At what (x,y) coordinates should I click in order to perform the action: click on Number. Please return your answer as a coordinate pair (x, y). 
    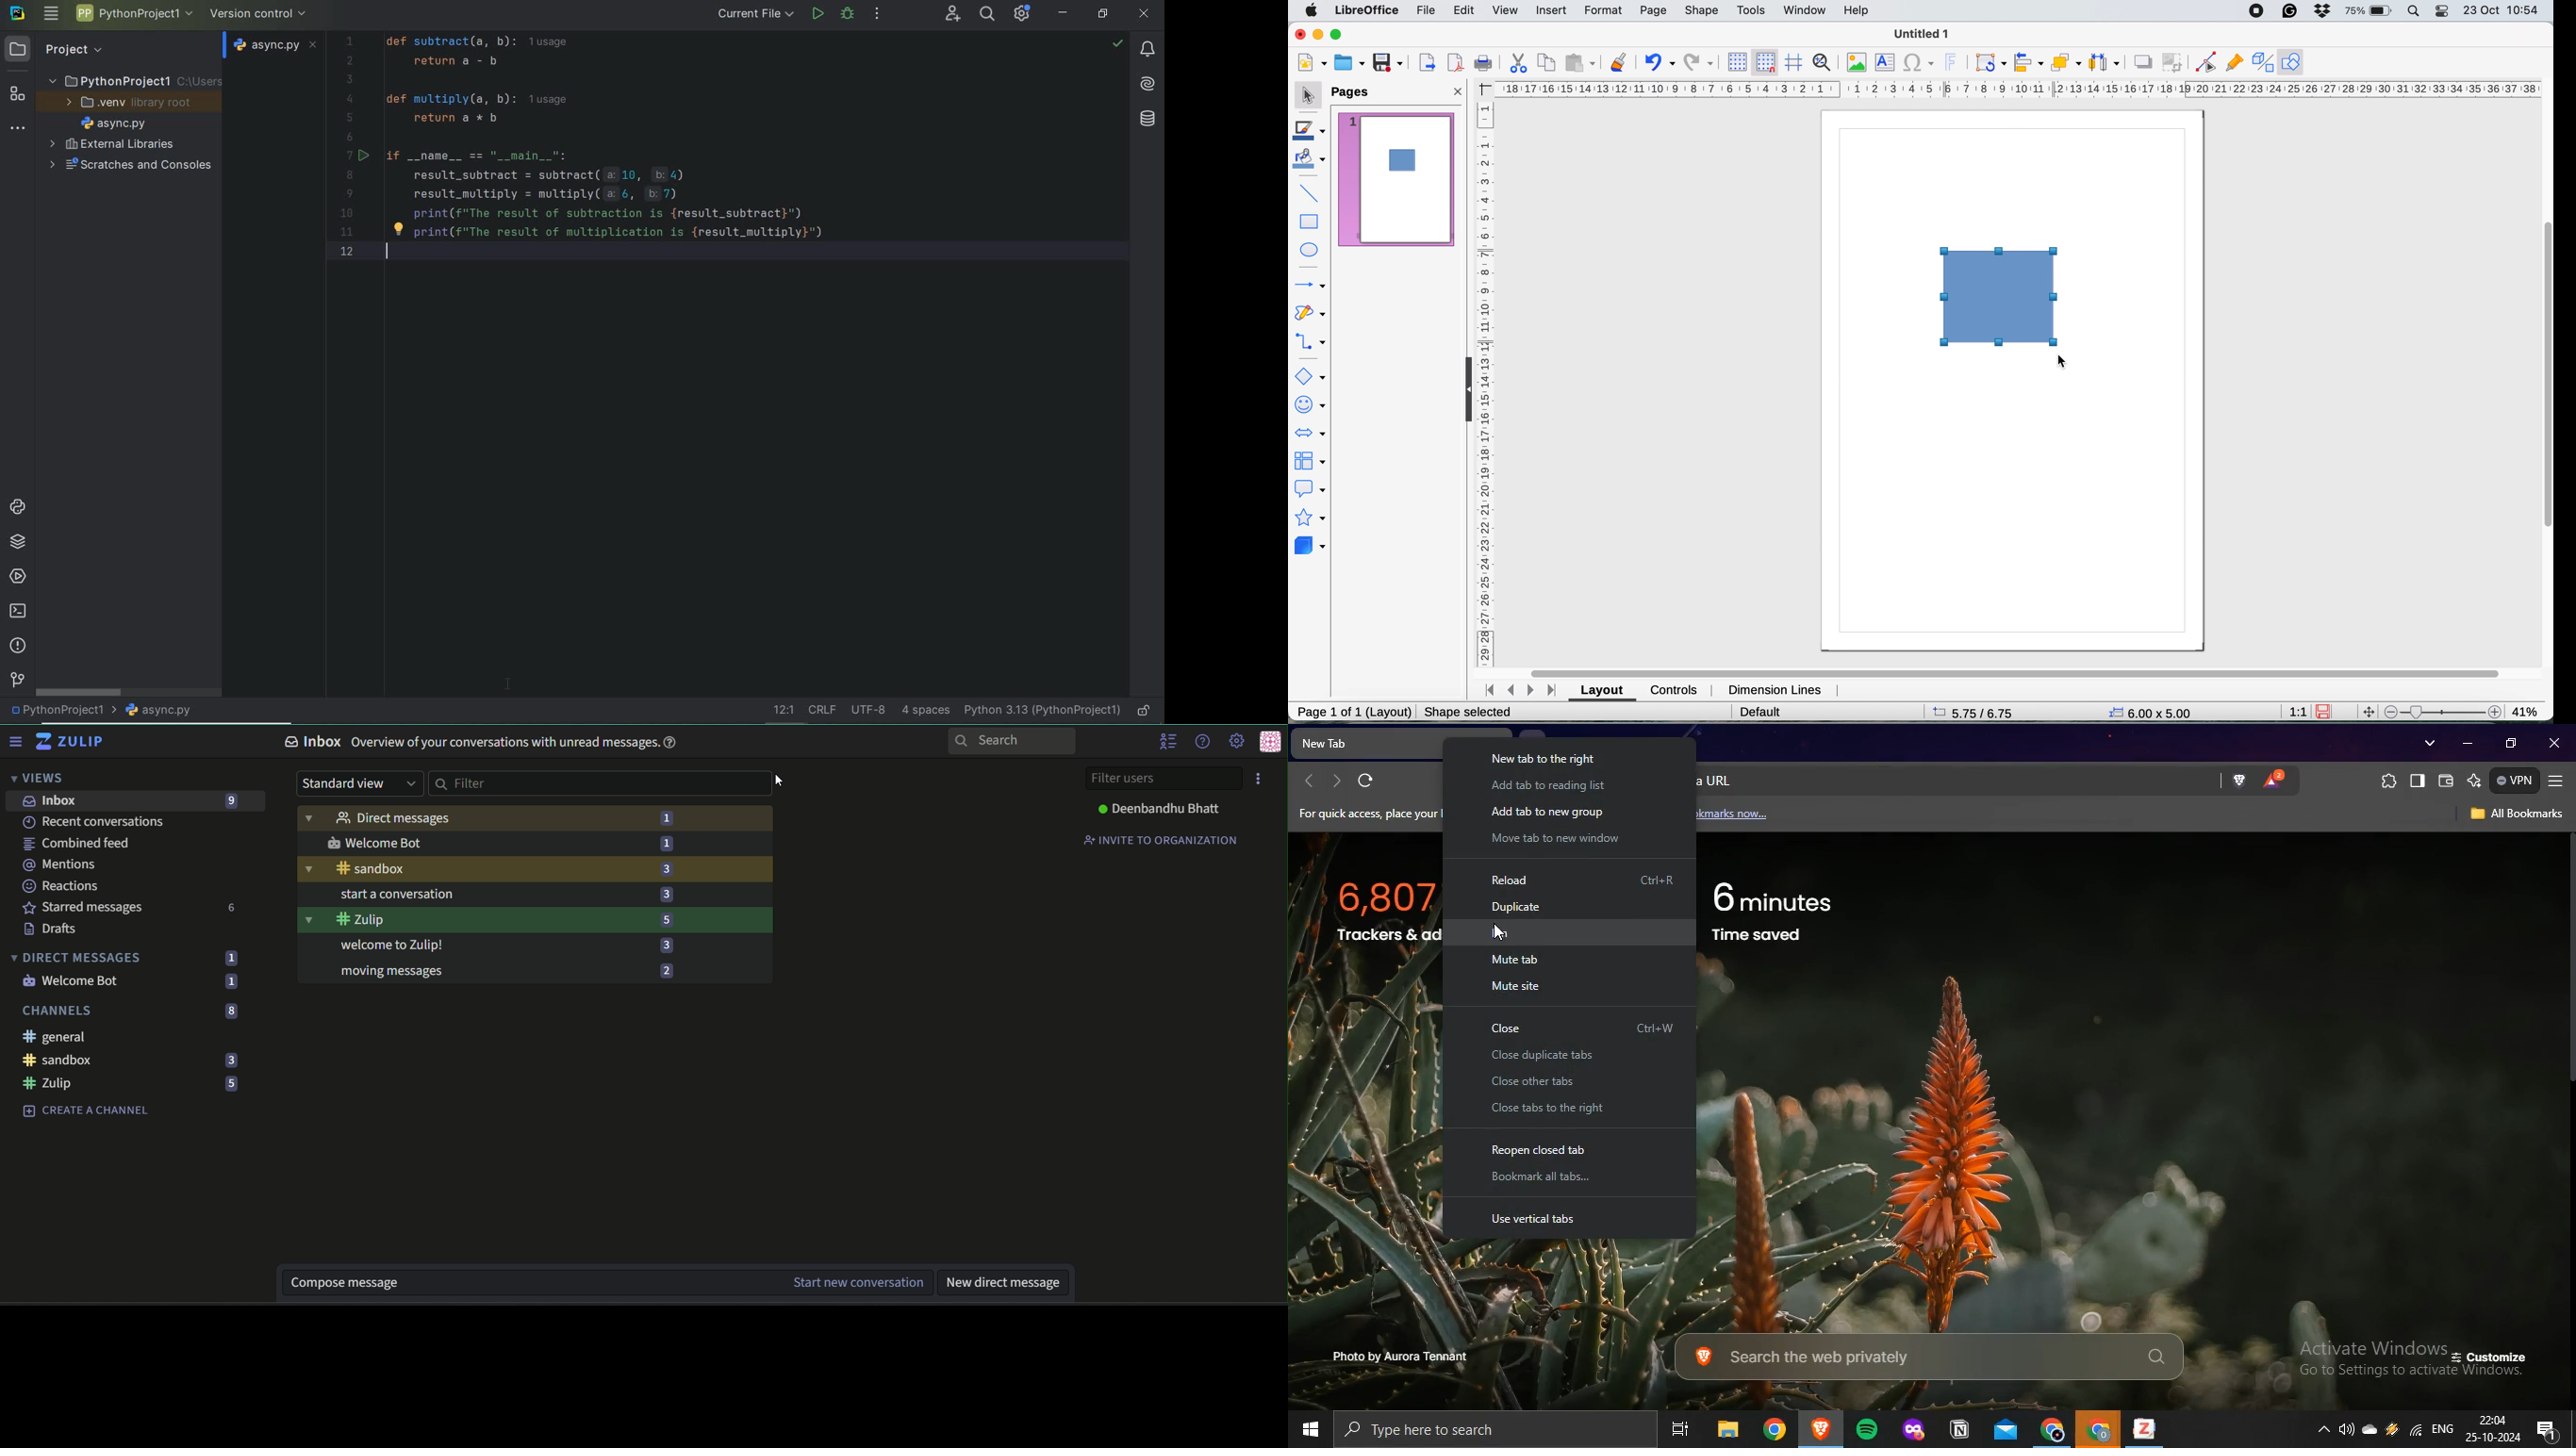
    Looking at the image, I should click on (667, 845).